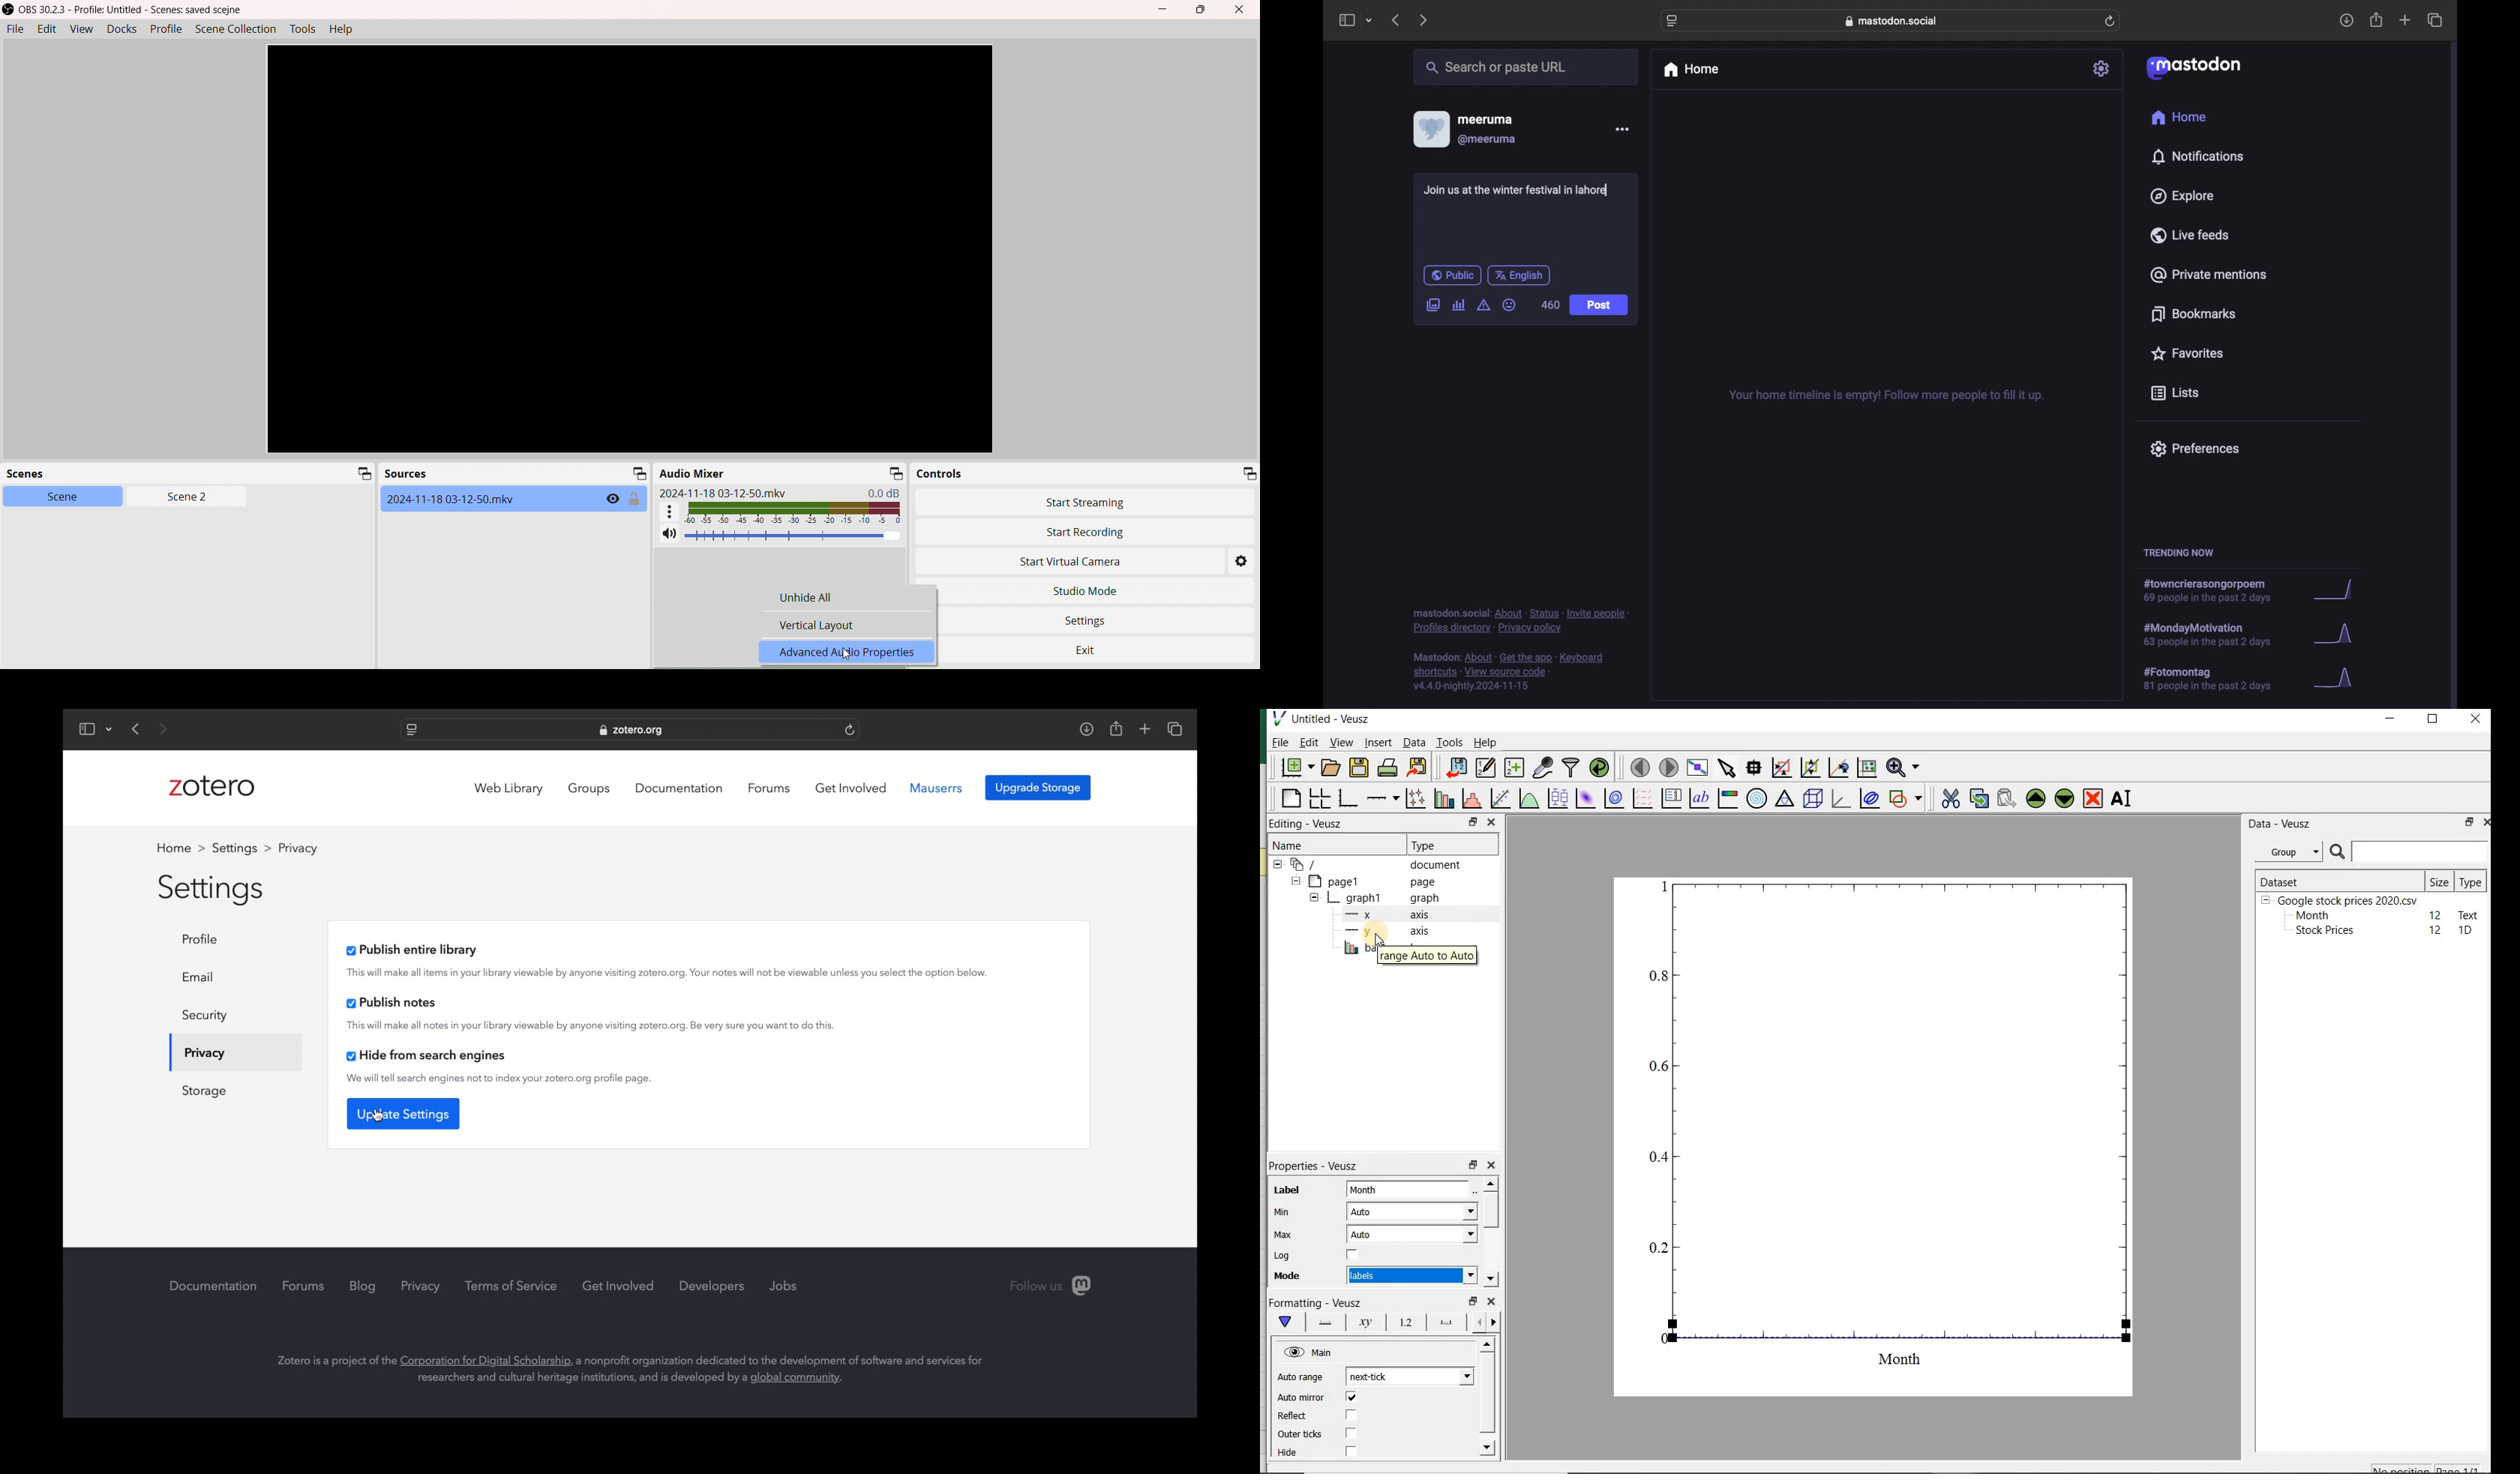 Image resolution: width=2520 pixels, height=1484 pixels. What do you see at coordinates (54, 496) in the screenshot?
I see `Scene` at bounding box center [54, 496].